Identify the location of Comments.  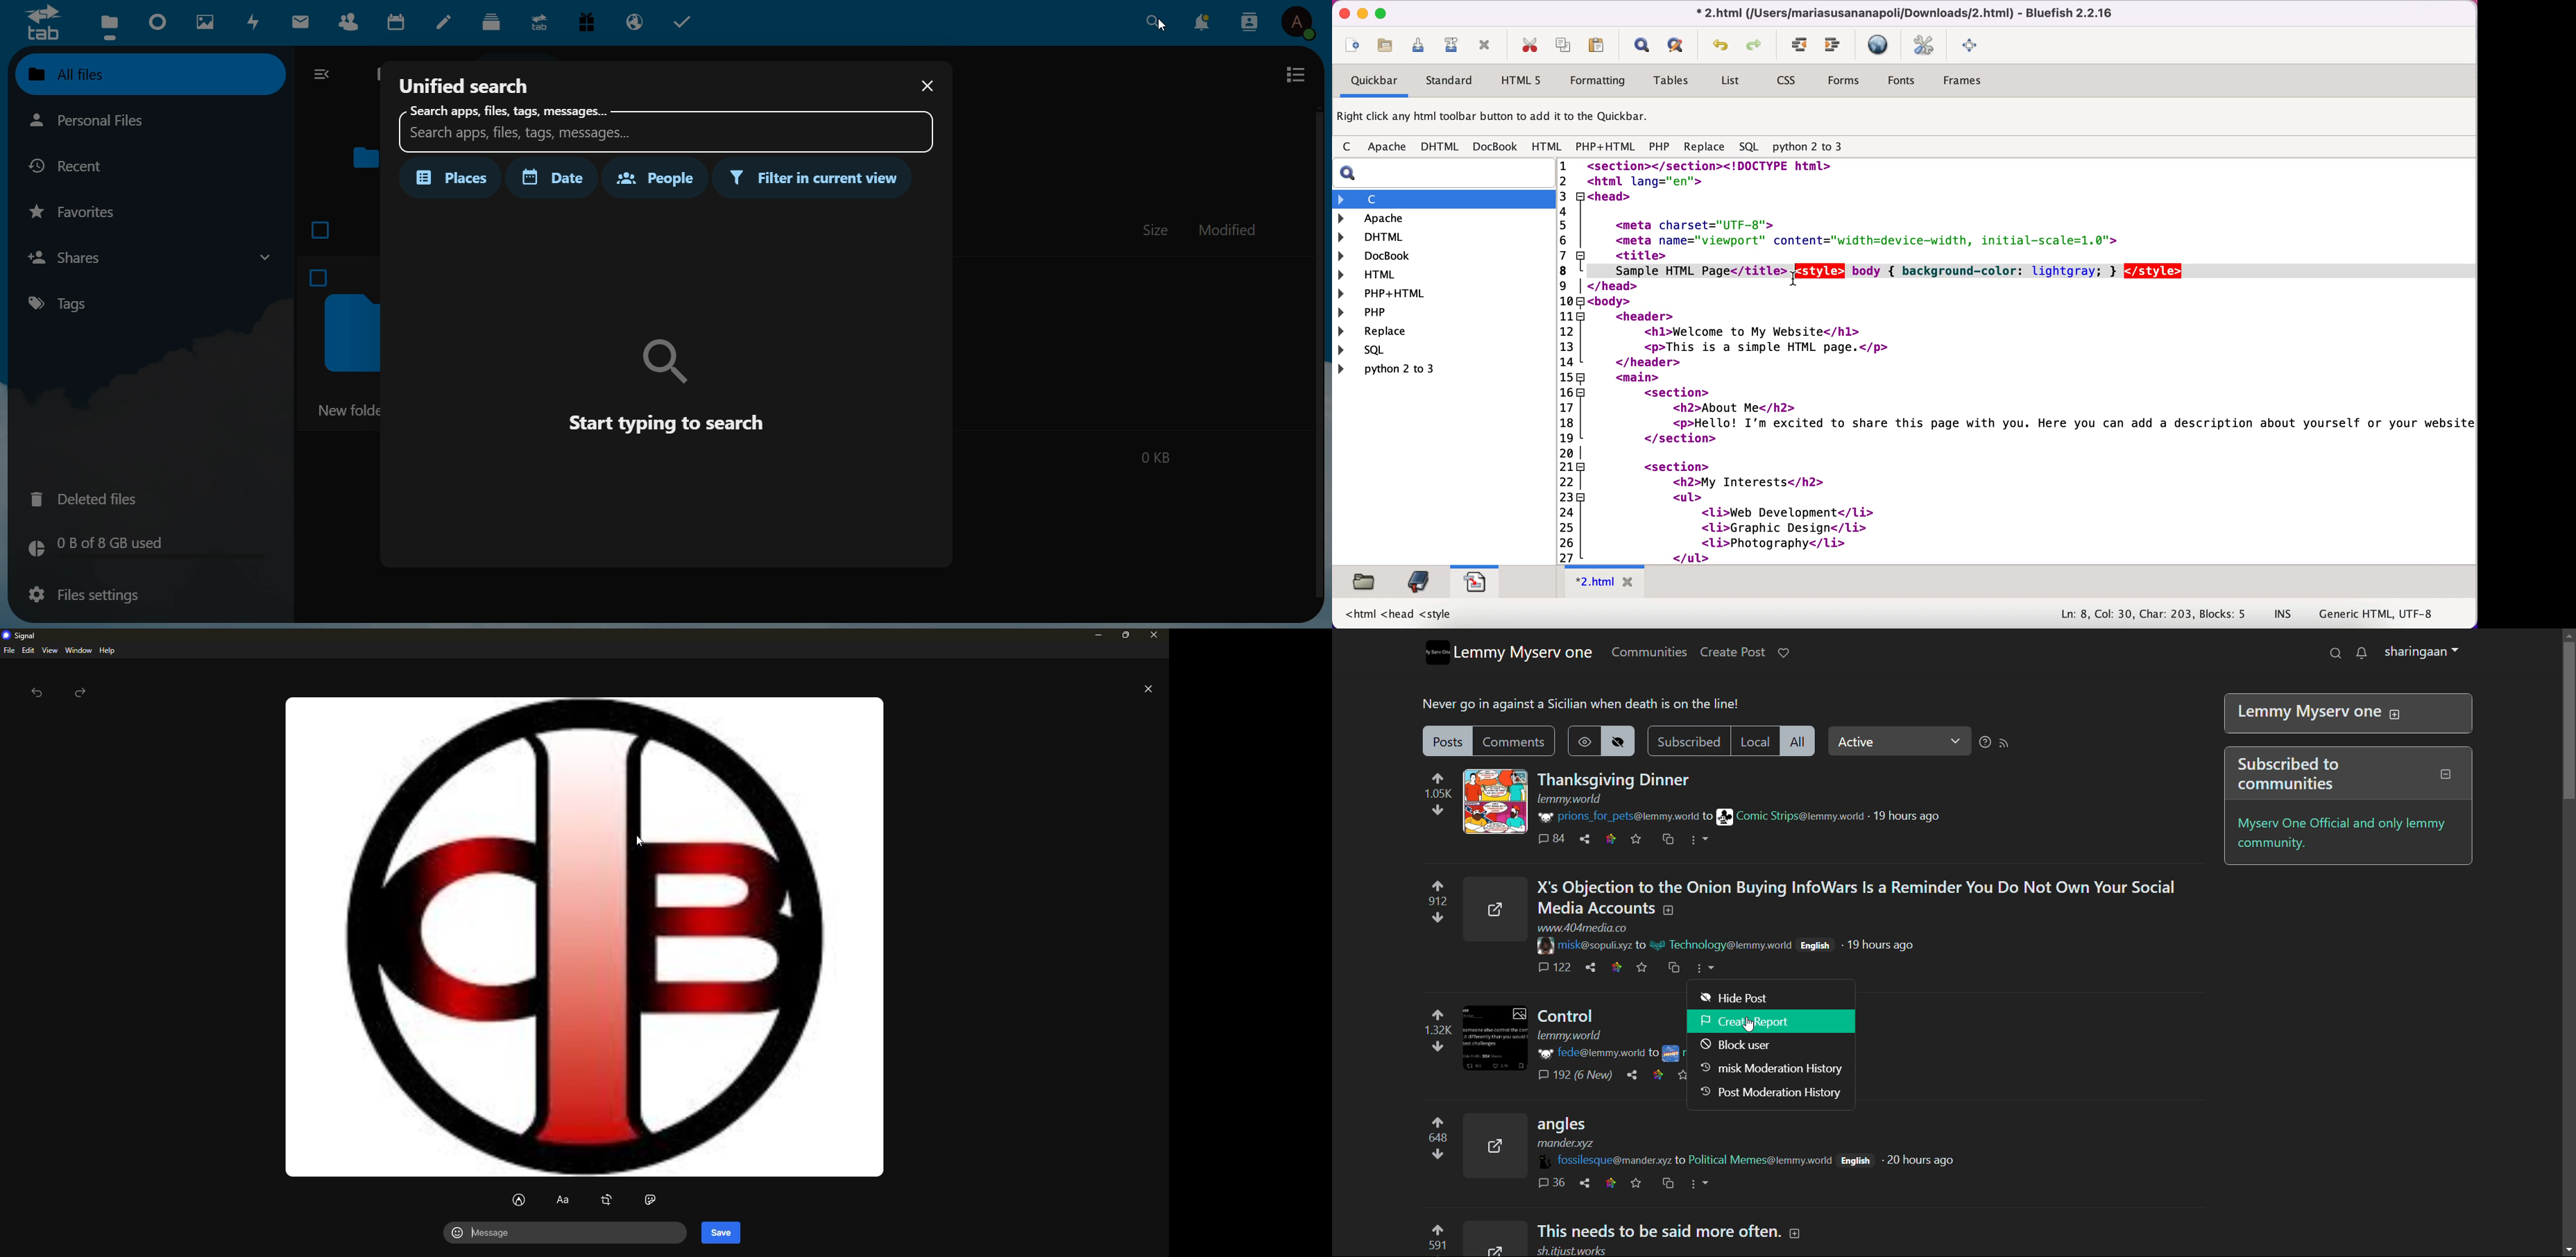
(1579, 1076).